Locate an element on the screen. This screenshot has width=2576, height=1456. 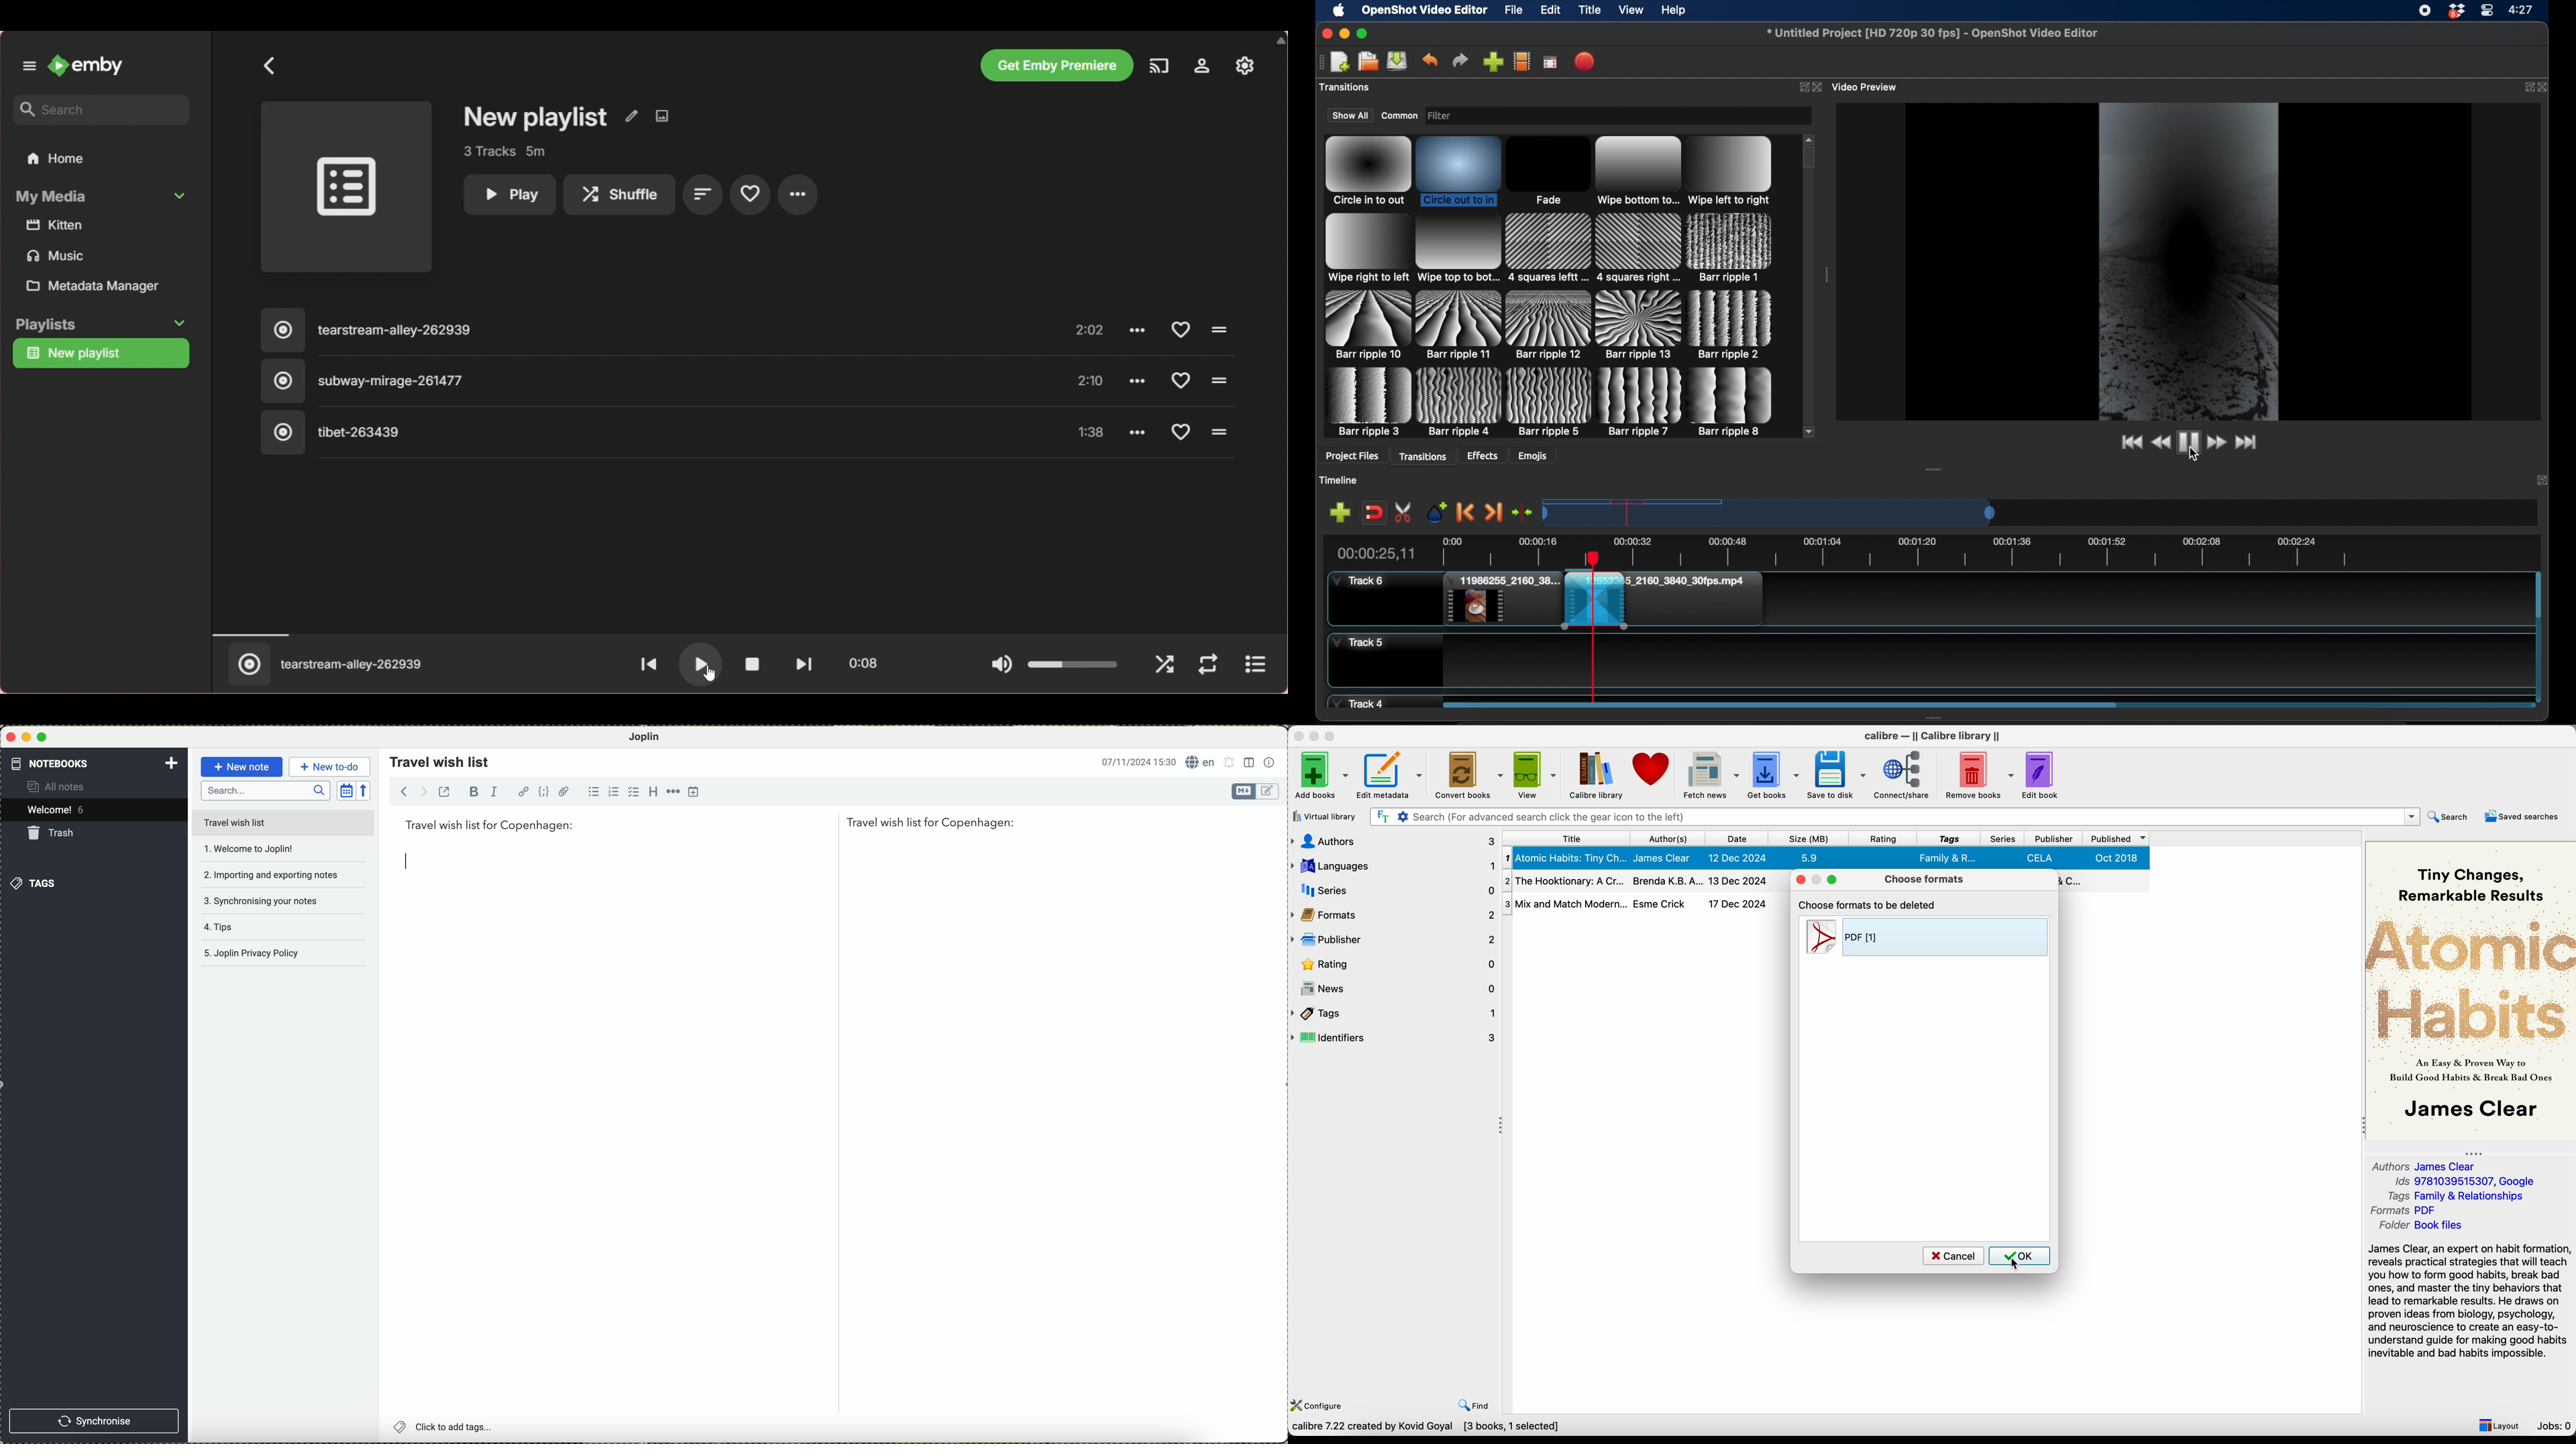
transition is located at coordinates (1457, 249).